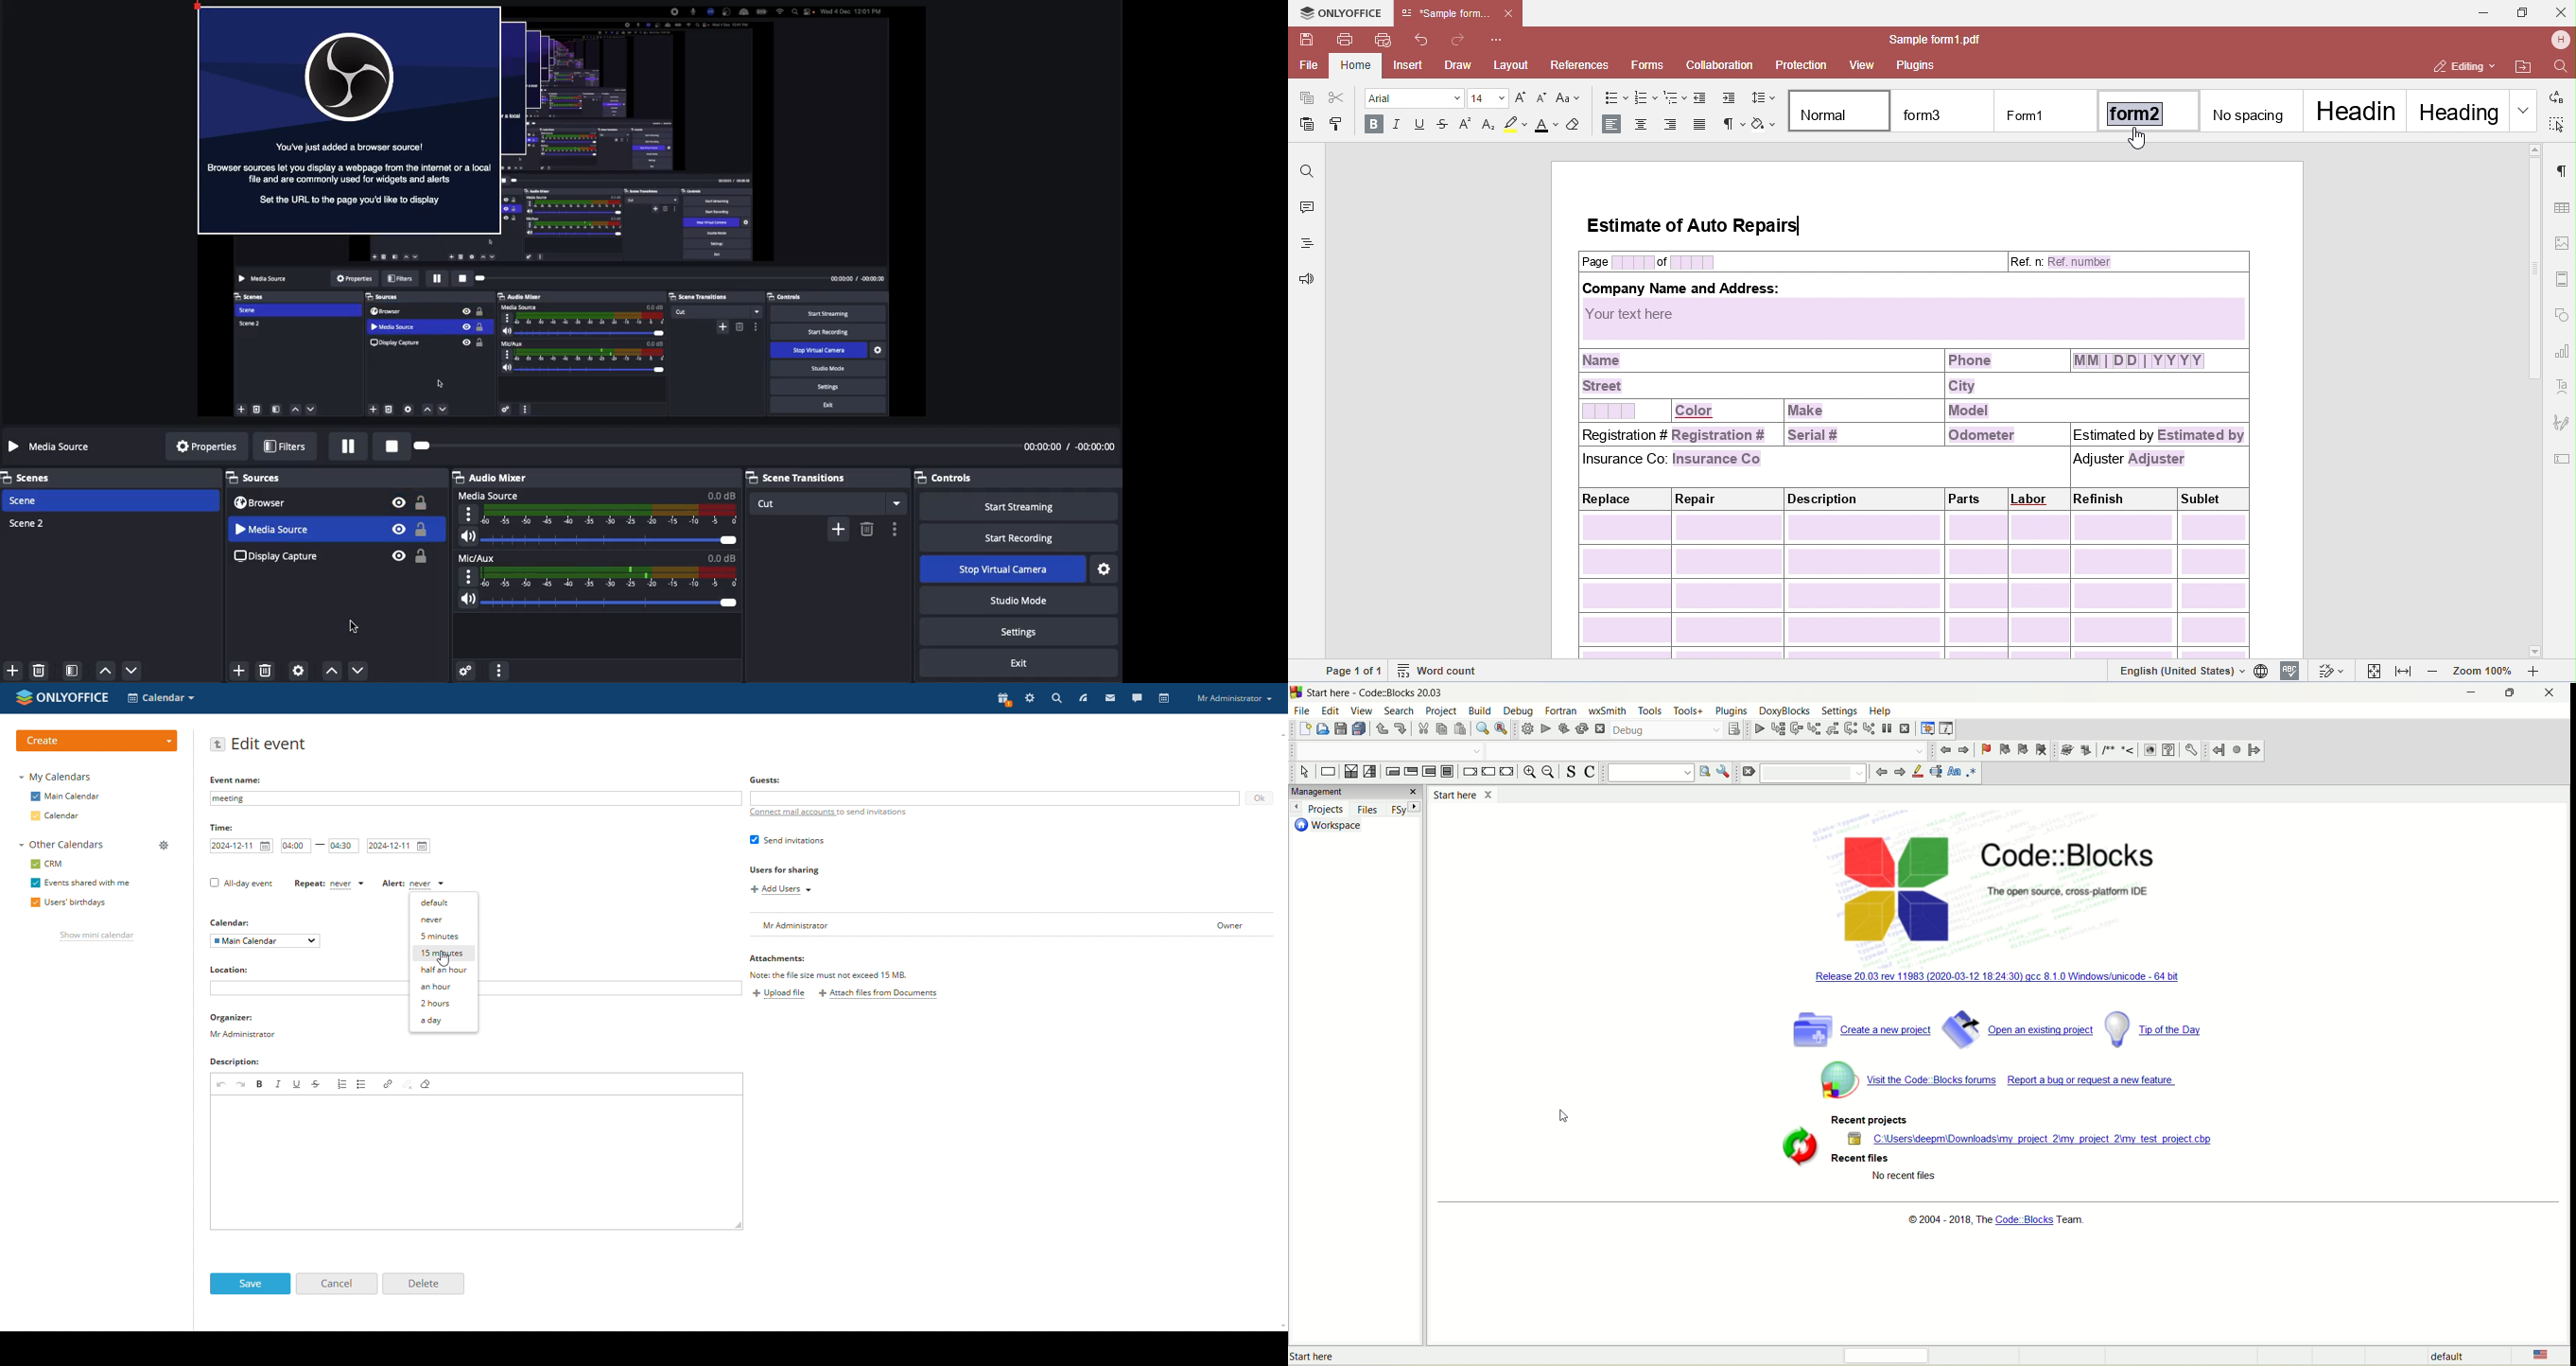 This screenshot has height=1372, width=2576. I want to click on close, so click(2551, 693).